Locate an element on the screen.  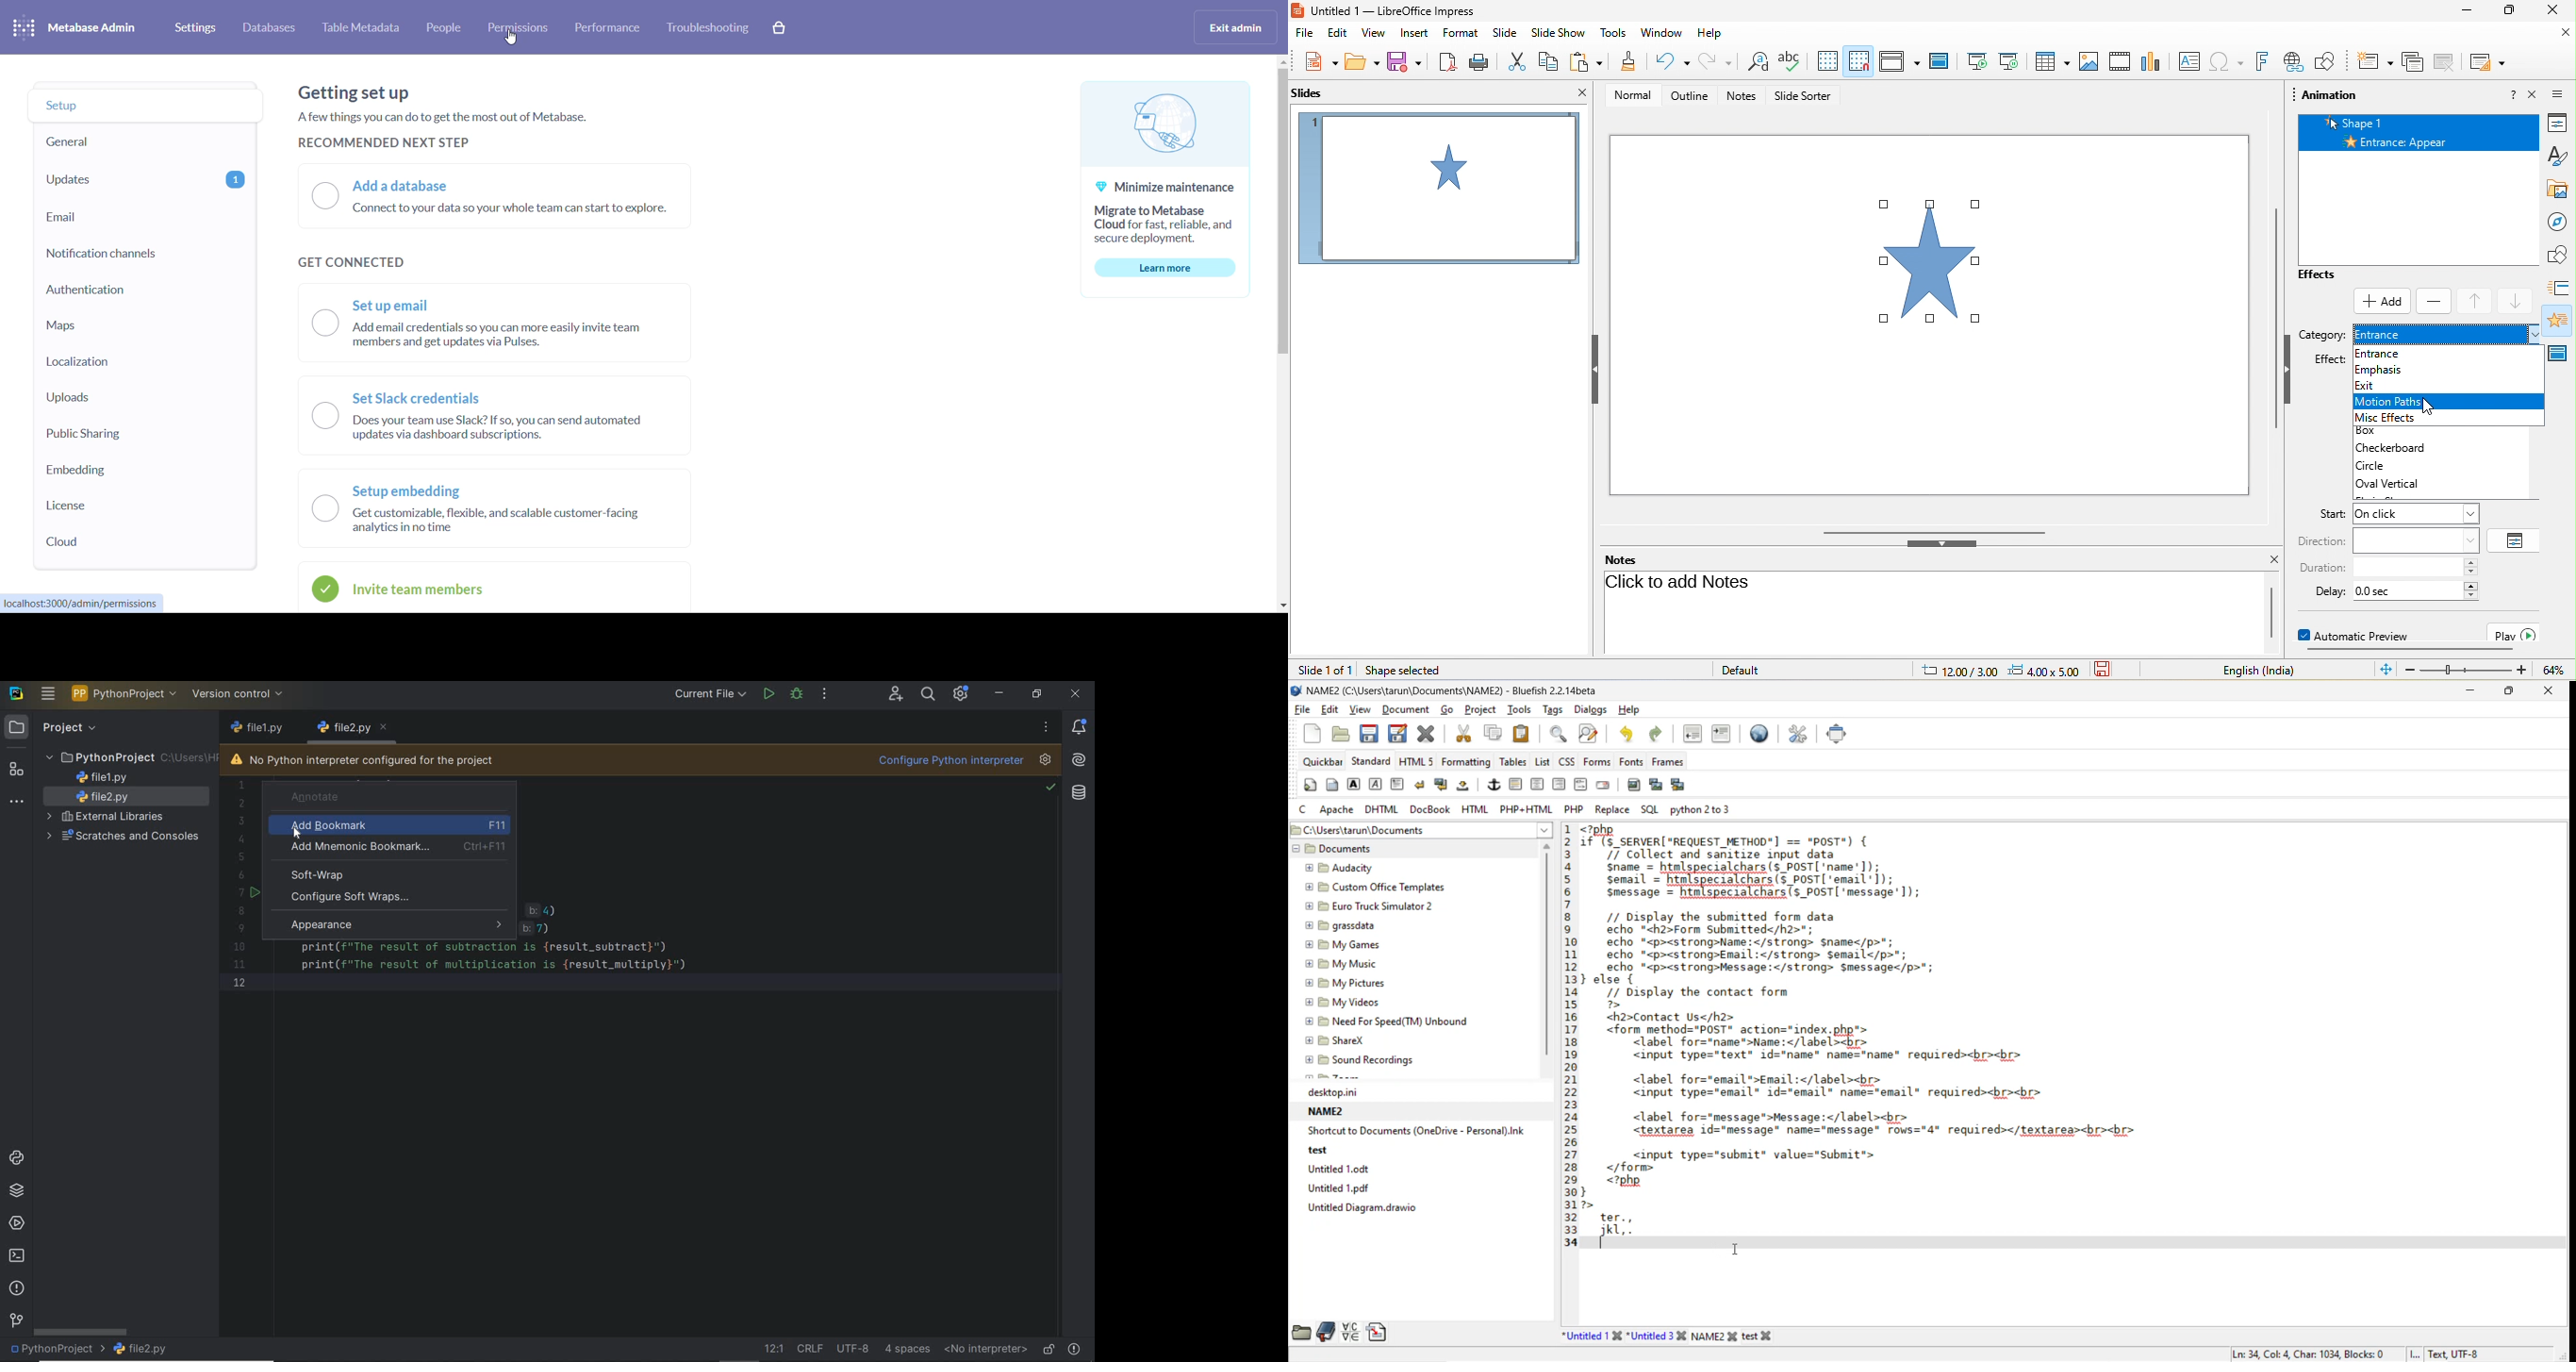
troubleshooting is located at coordinates (709, 28).